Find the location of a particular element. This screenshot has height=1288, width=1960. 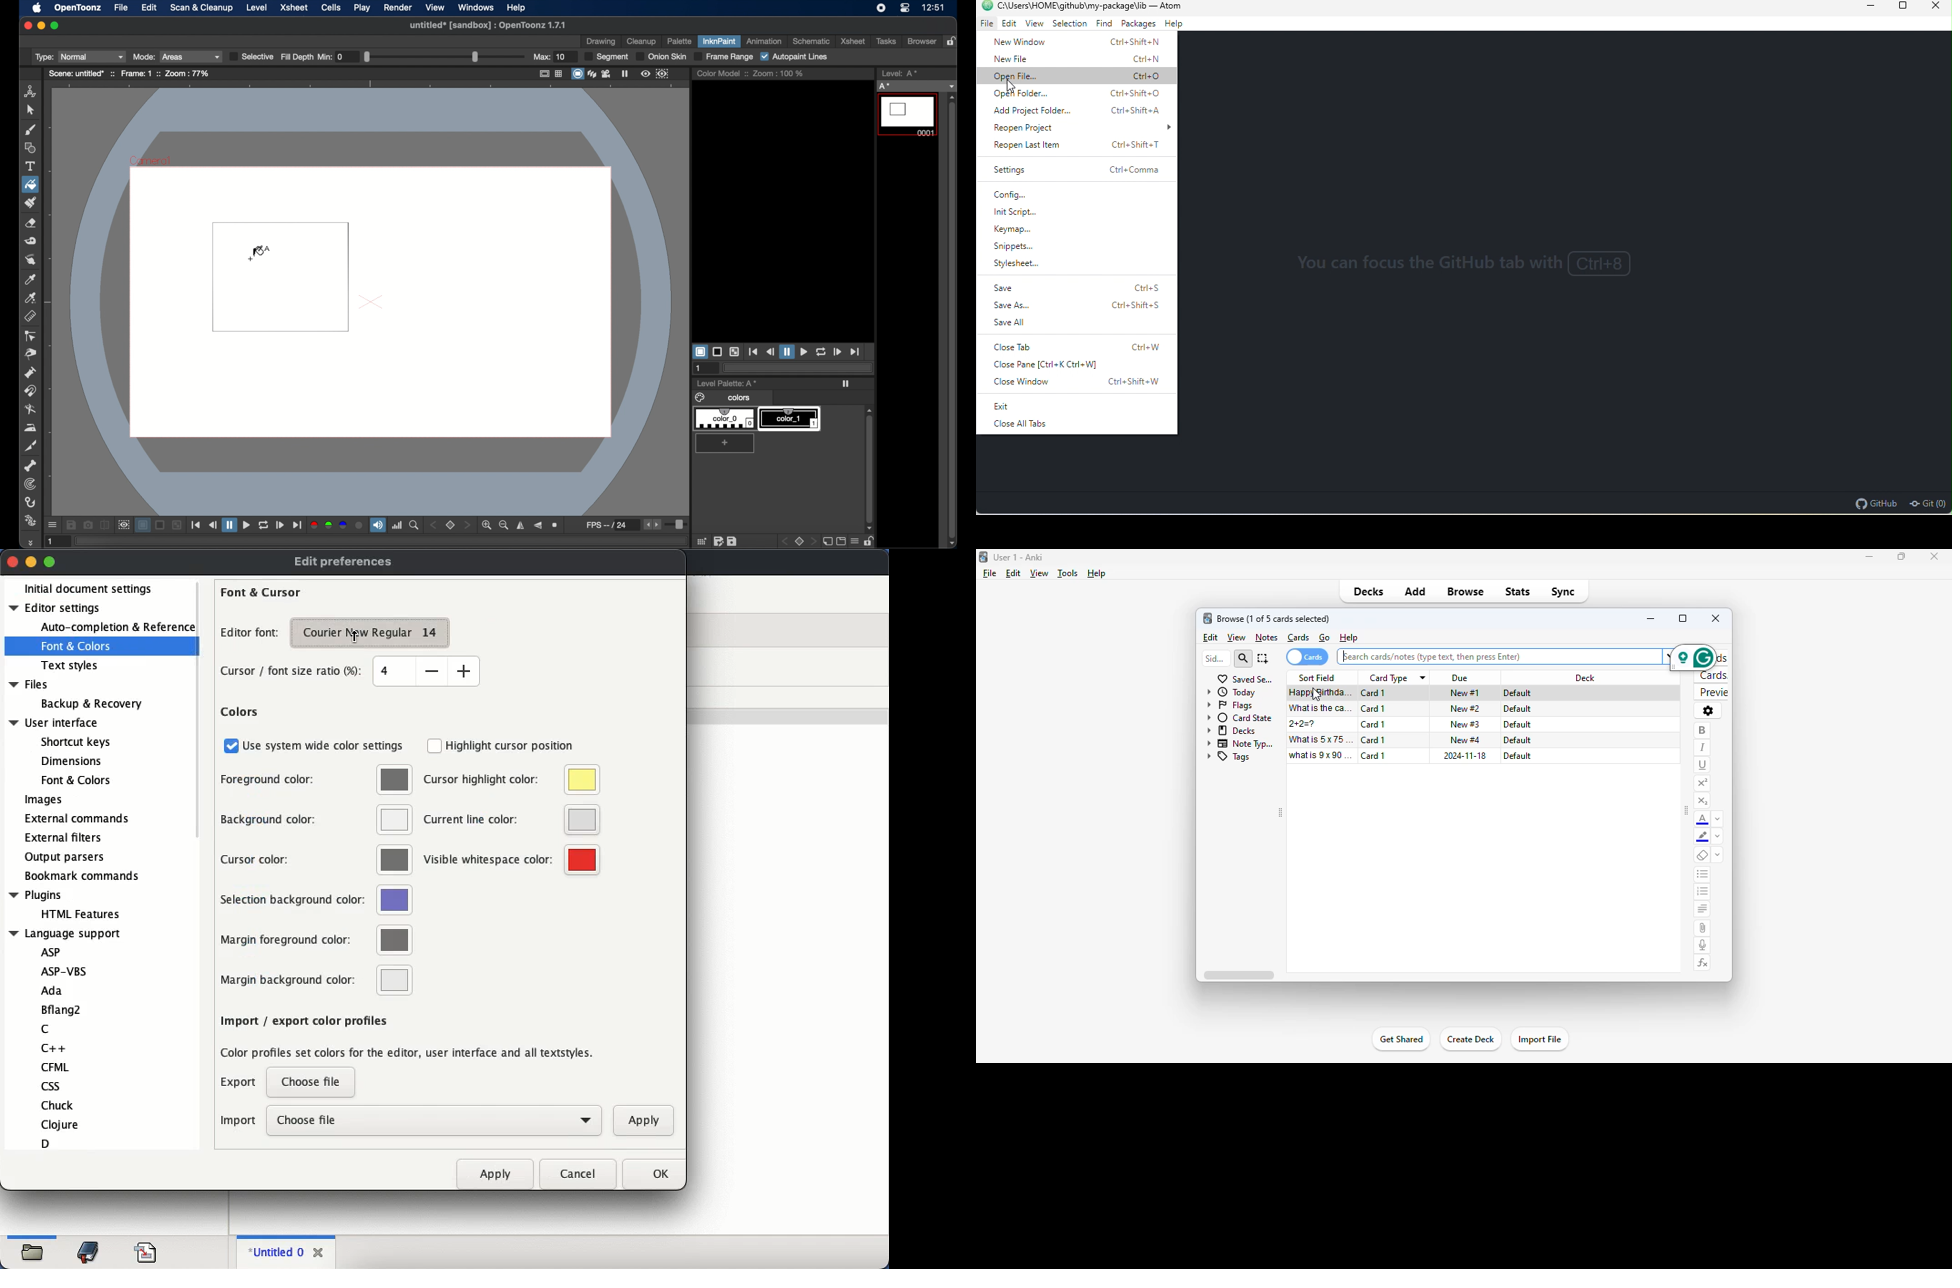

control center is located at coordinates (905, 8).